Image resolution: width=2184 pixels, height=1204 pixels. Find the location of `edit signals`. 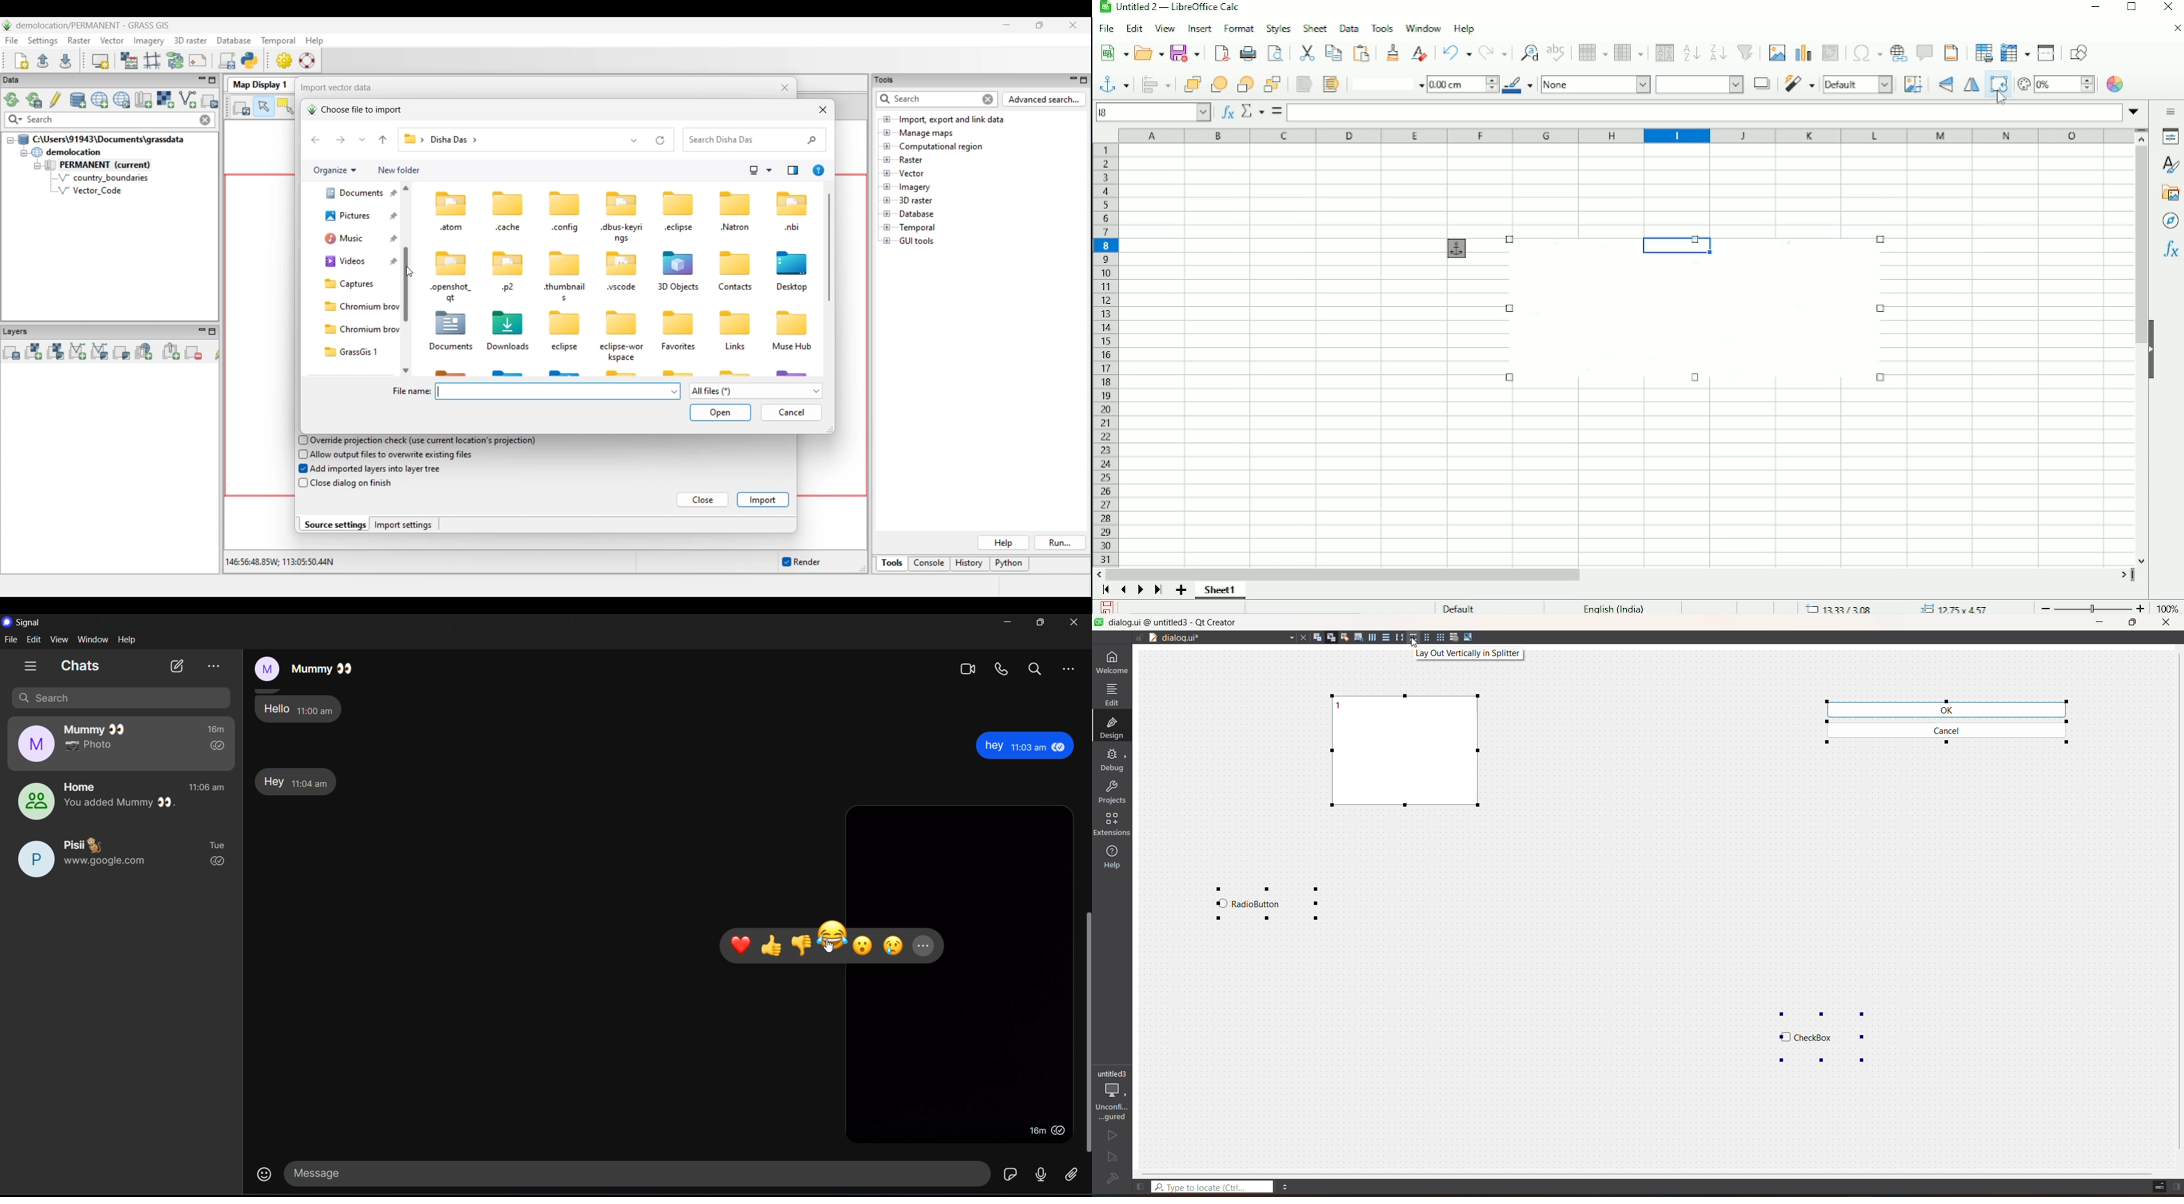

edit signals is located at coordinates (1331, 637).